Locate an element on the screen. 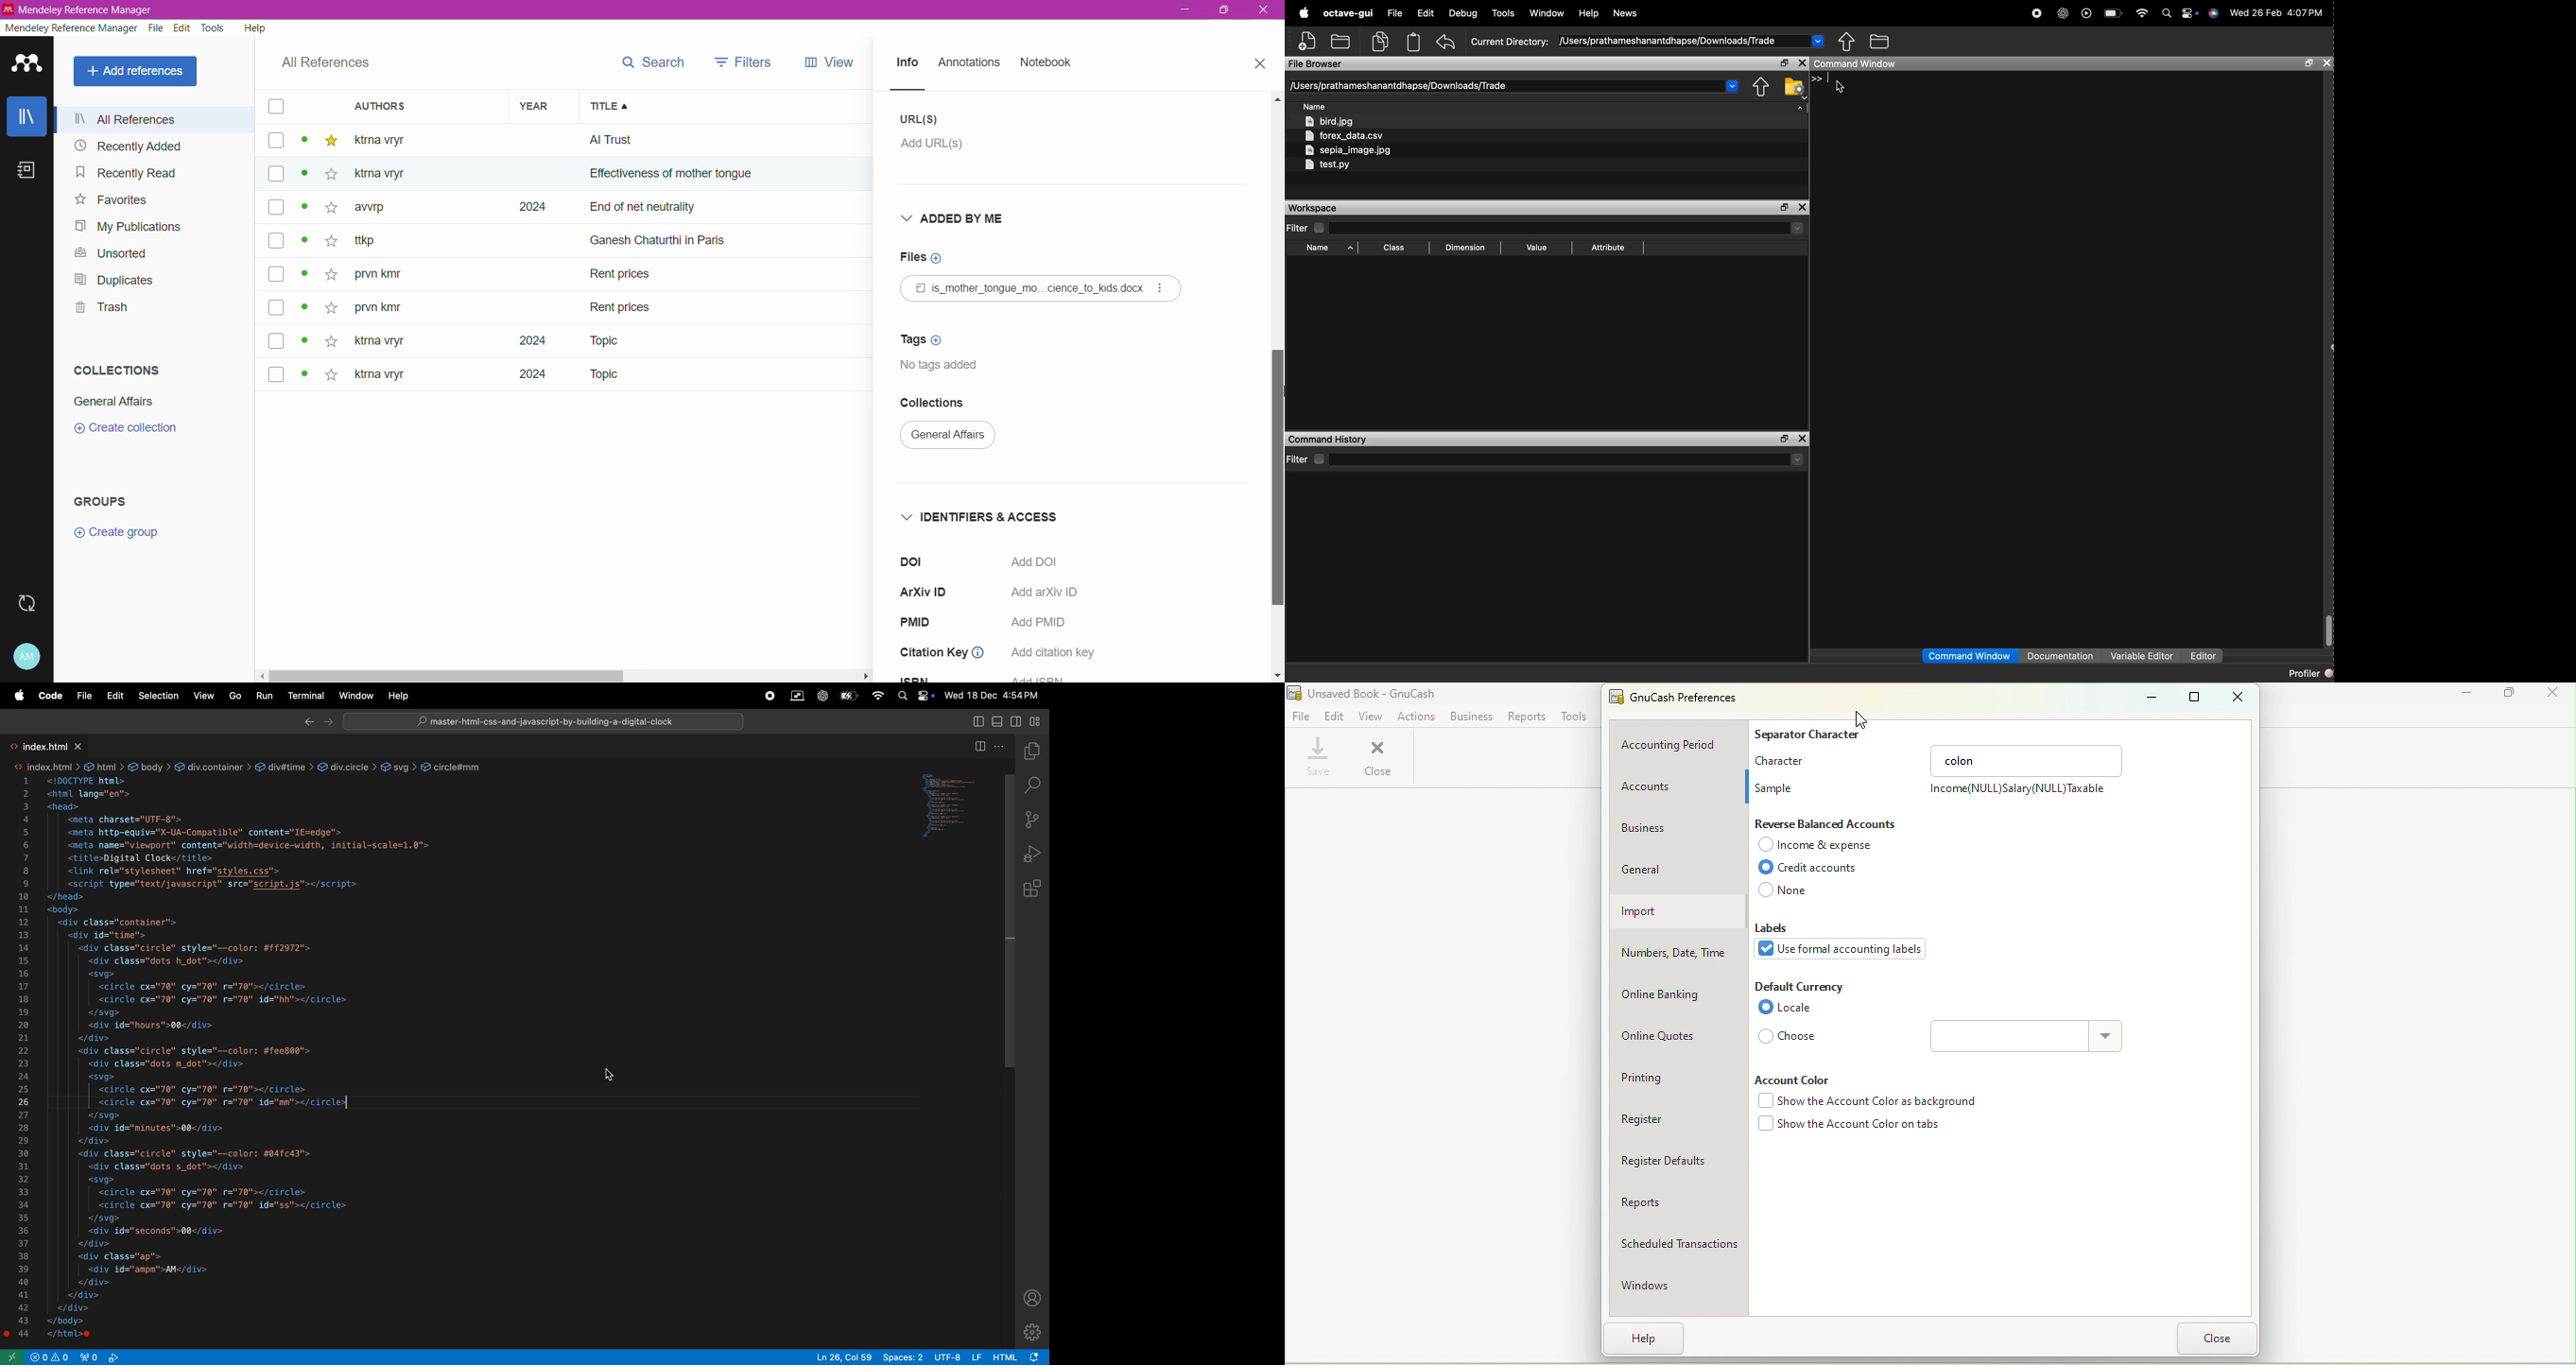 The width and height of the screenshot is (2576, 1372). rent prices  is located at coordinates (622, 305).